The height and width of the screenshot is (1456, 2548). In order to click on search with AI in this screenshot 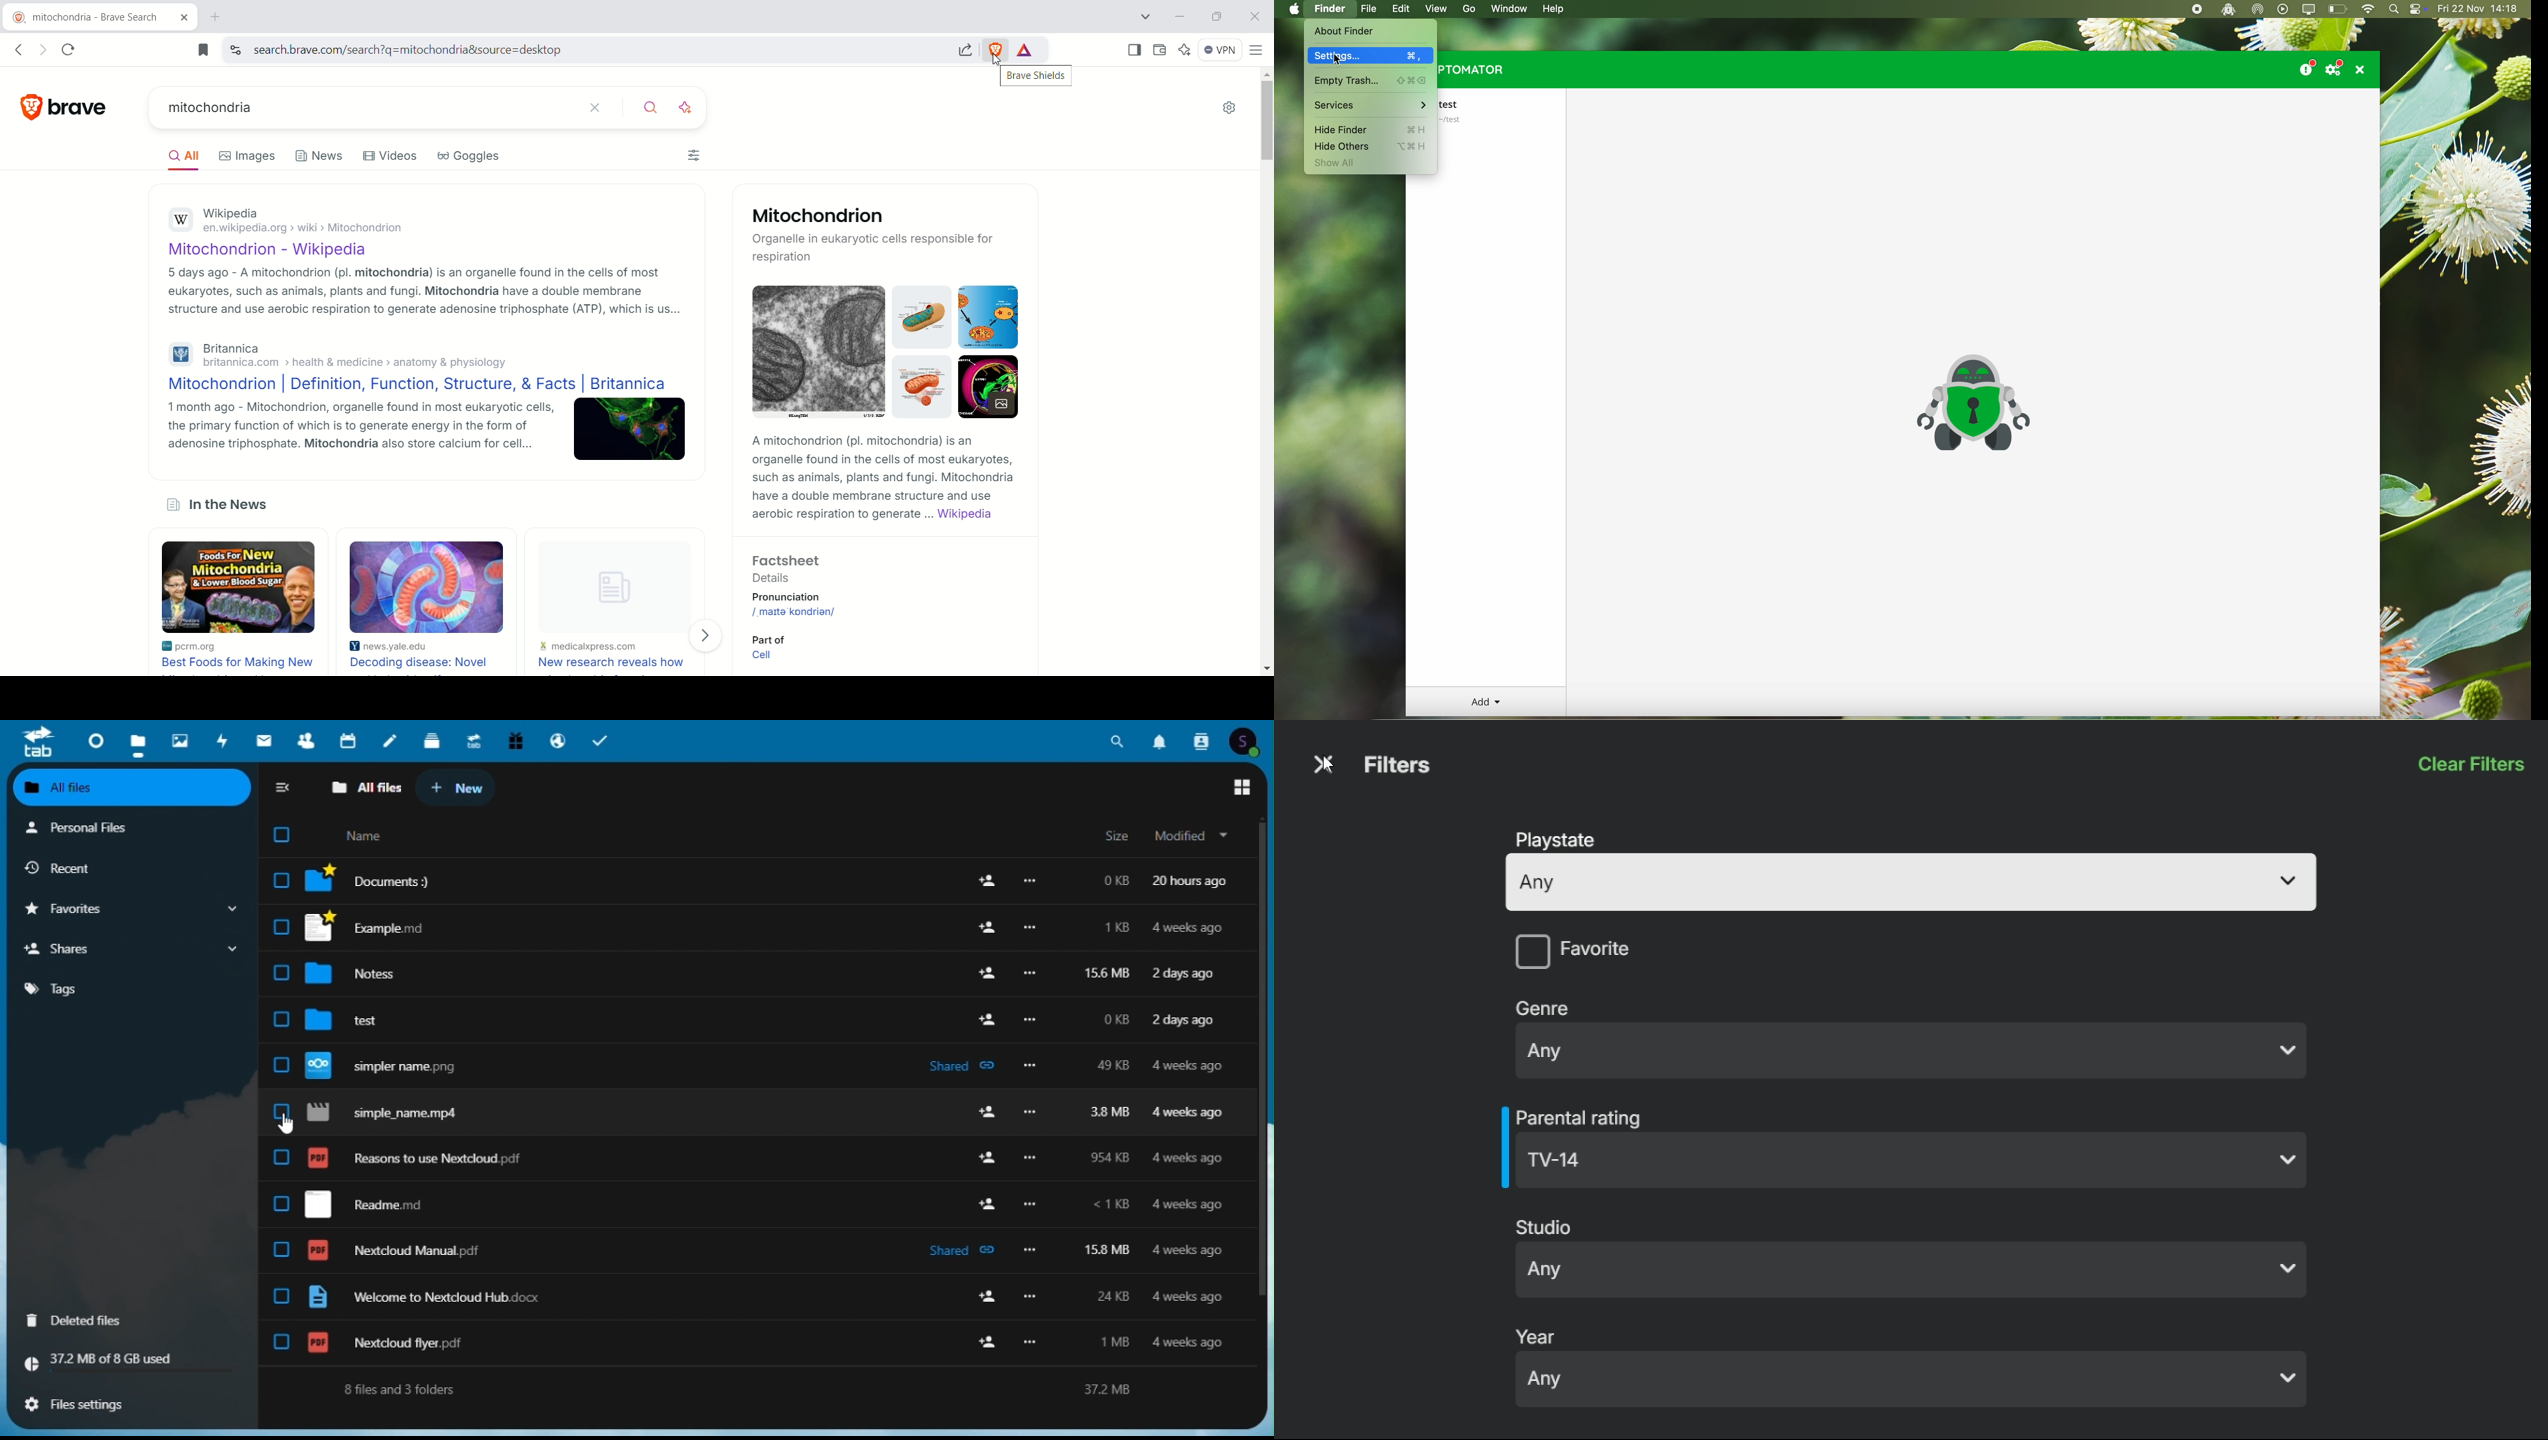, I will do `click(685, 109)`.